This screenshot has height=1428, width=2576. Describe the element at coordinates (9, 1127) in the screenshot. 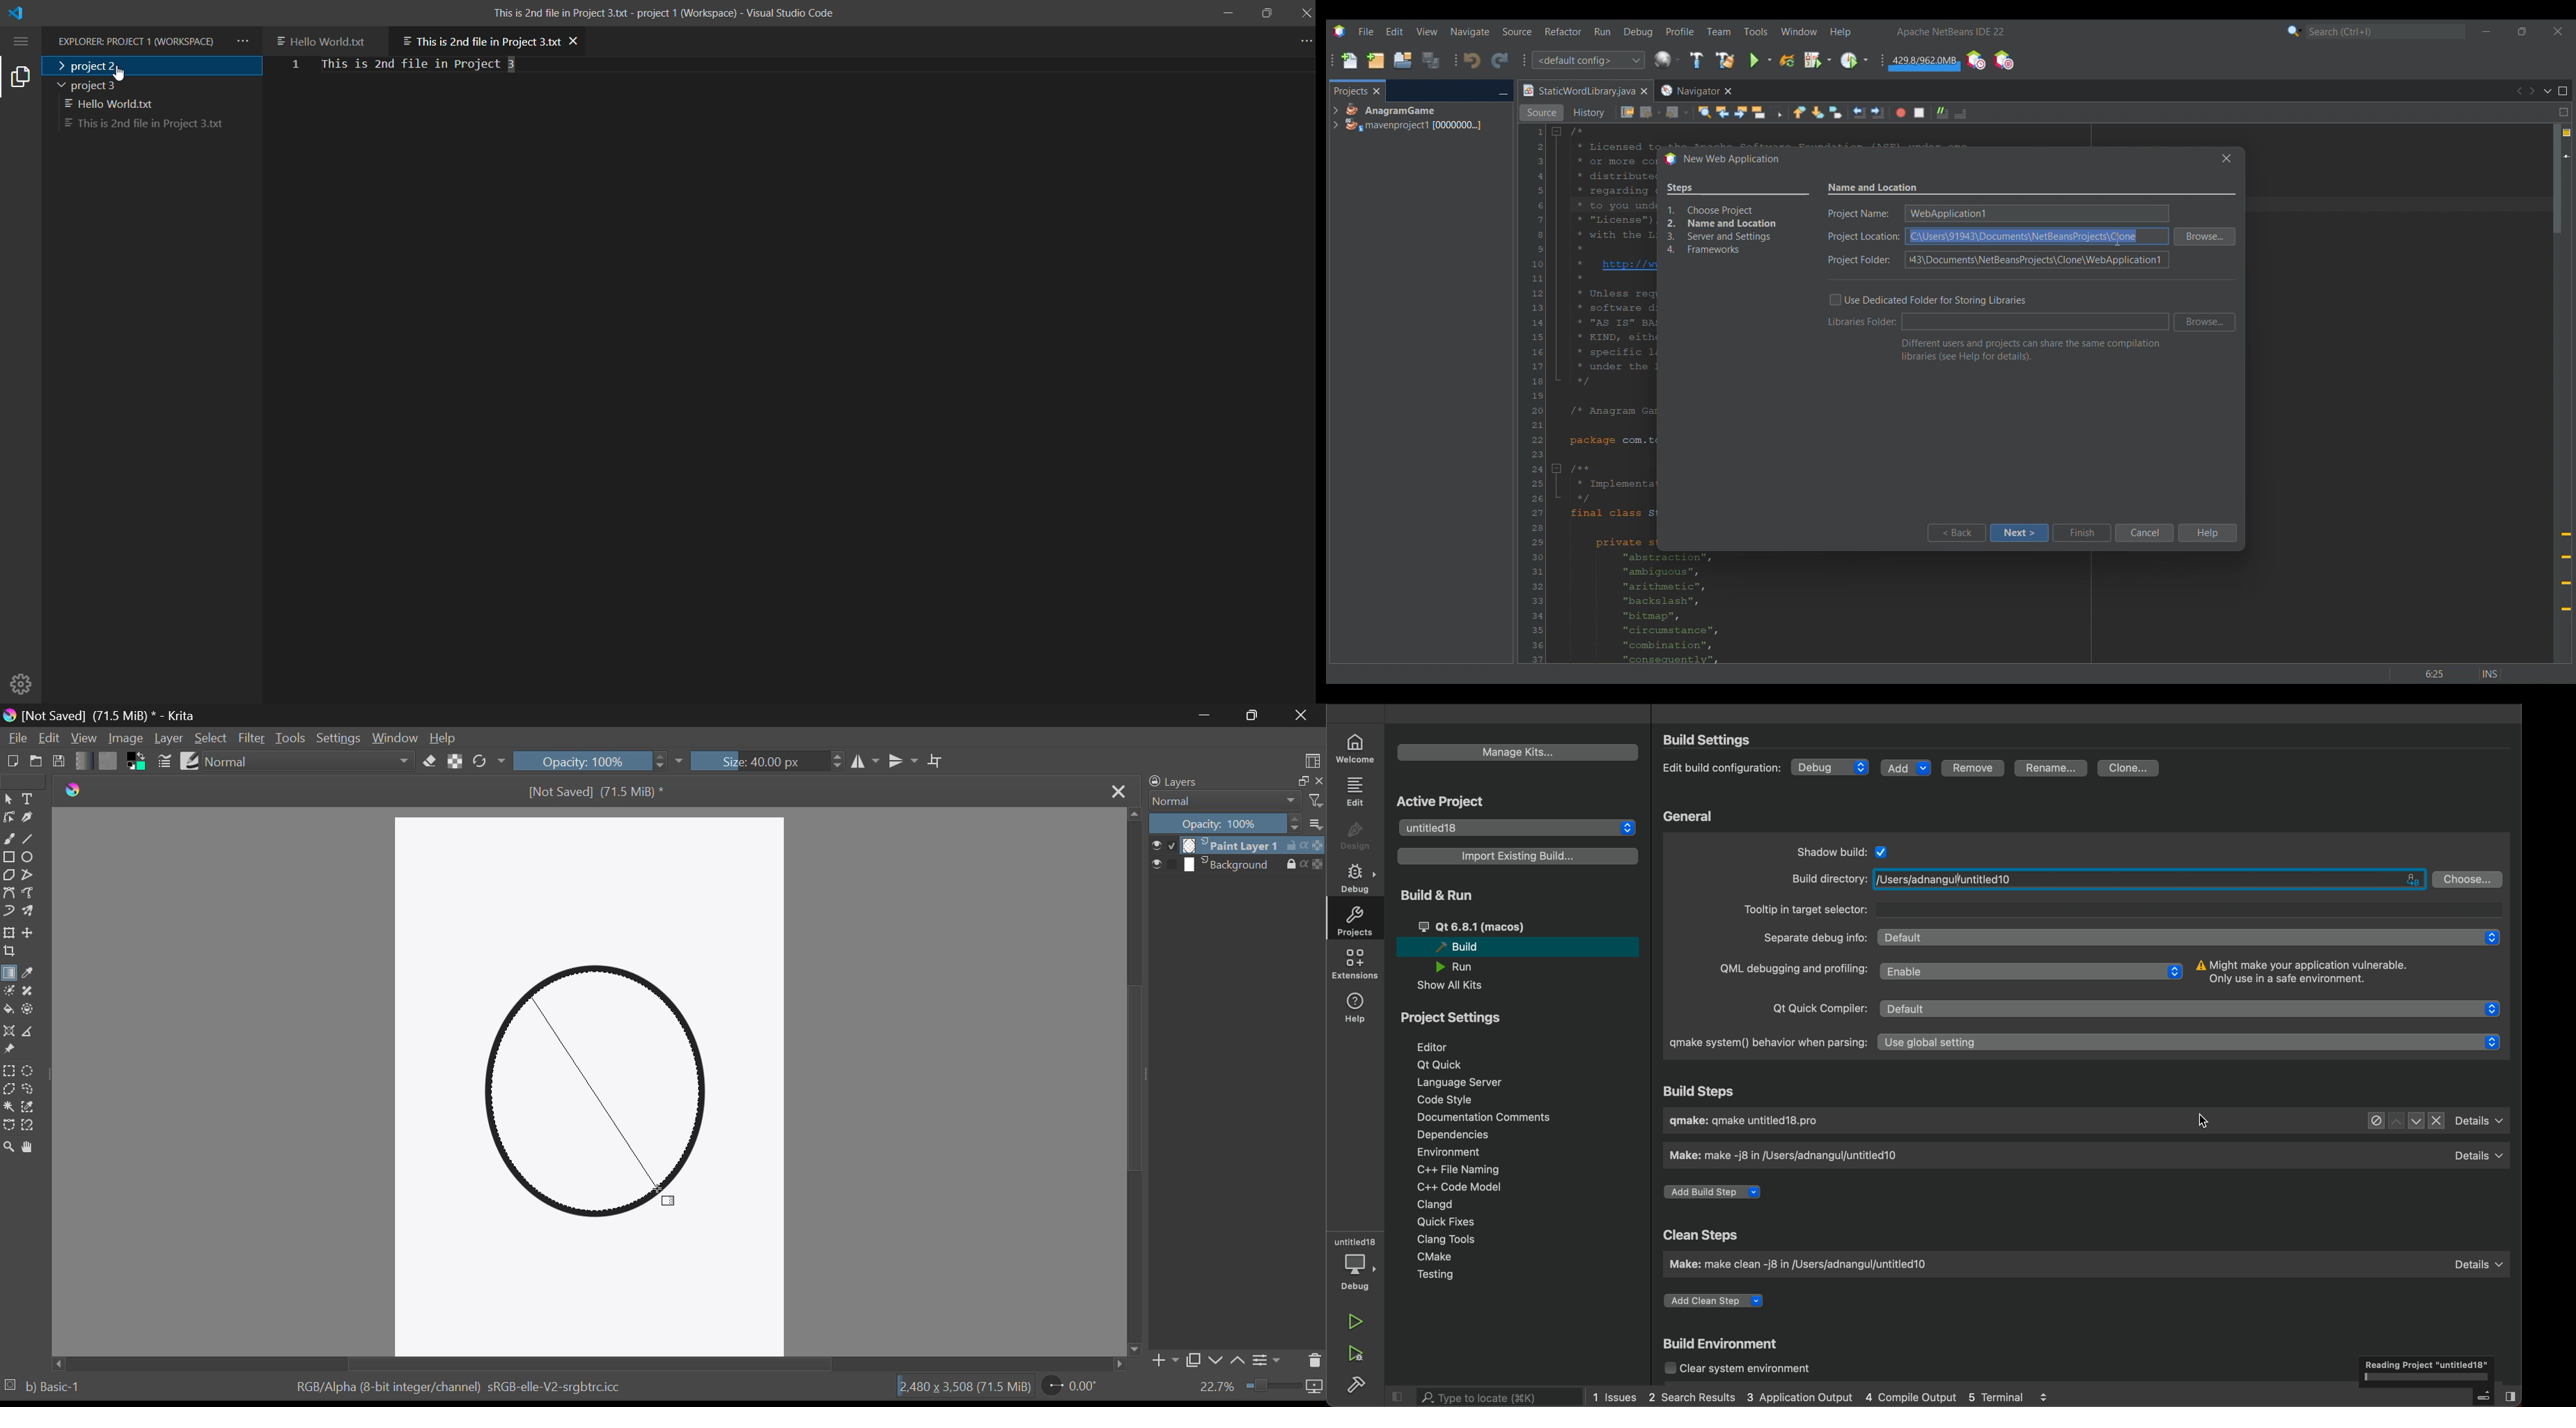

I see `Bezier Curve Selection` at that location.